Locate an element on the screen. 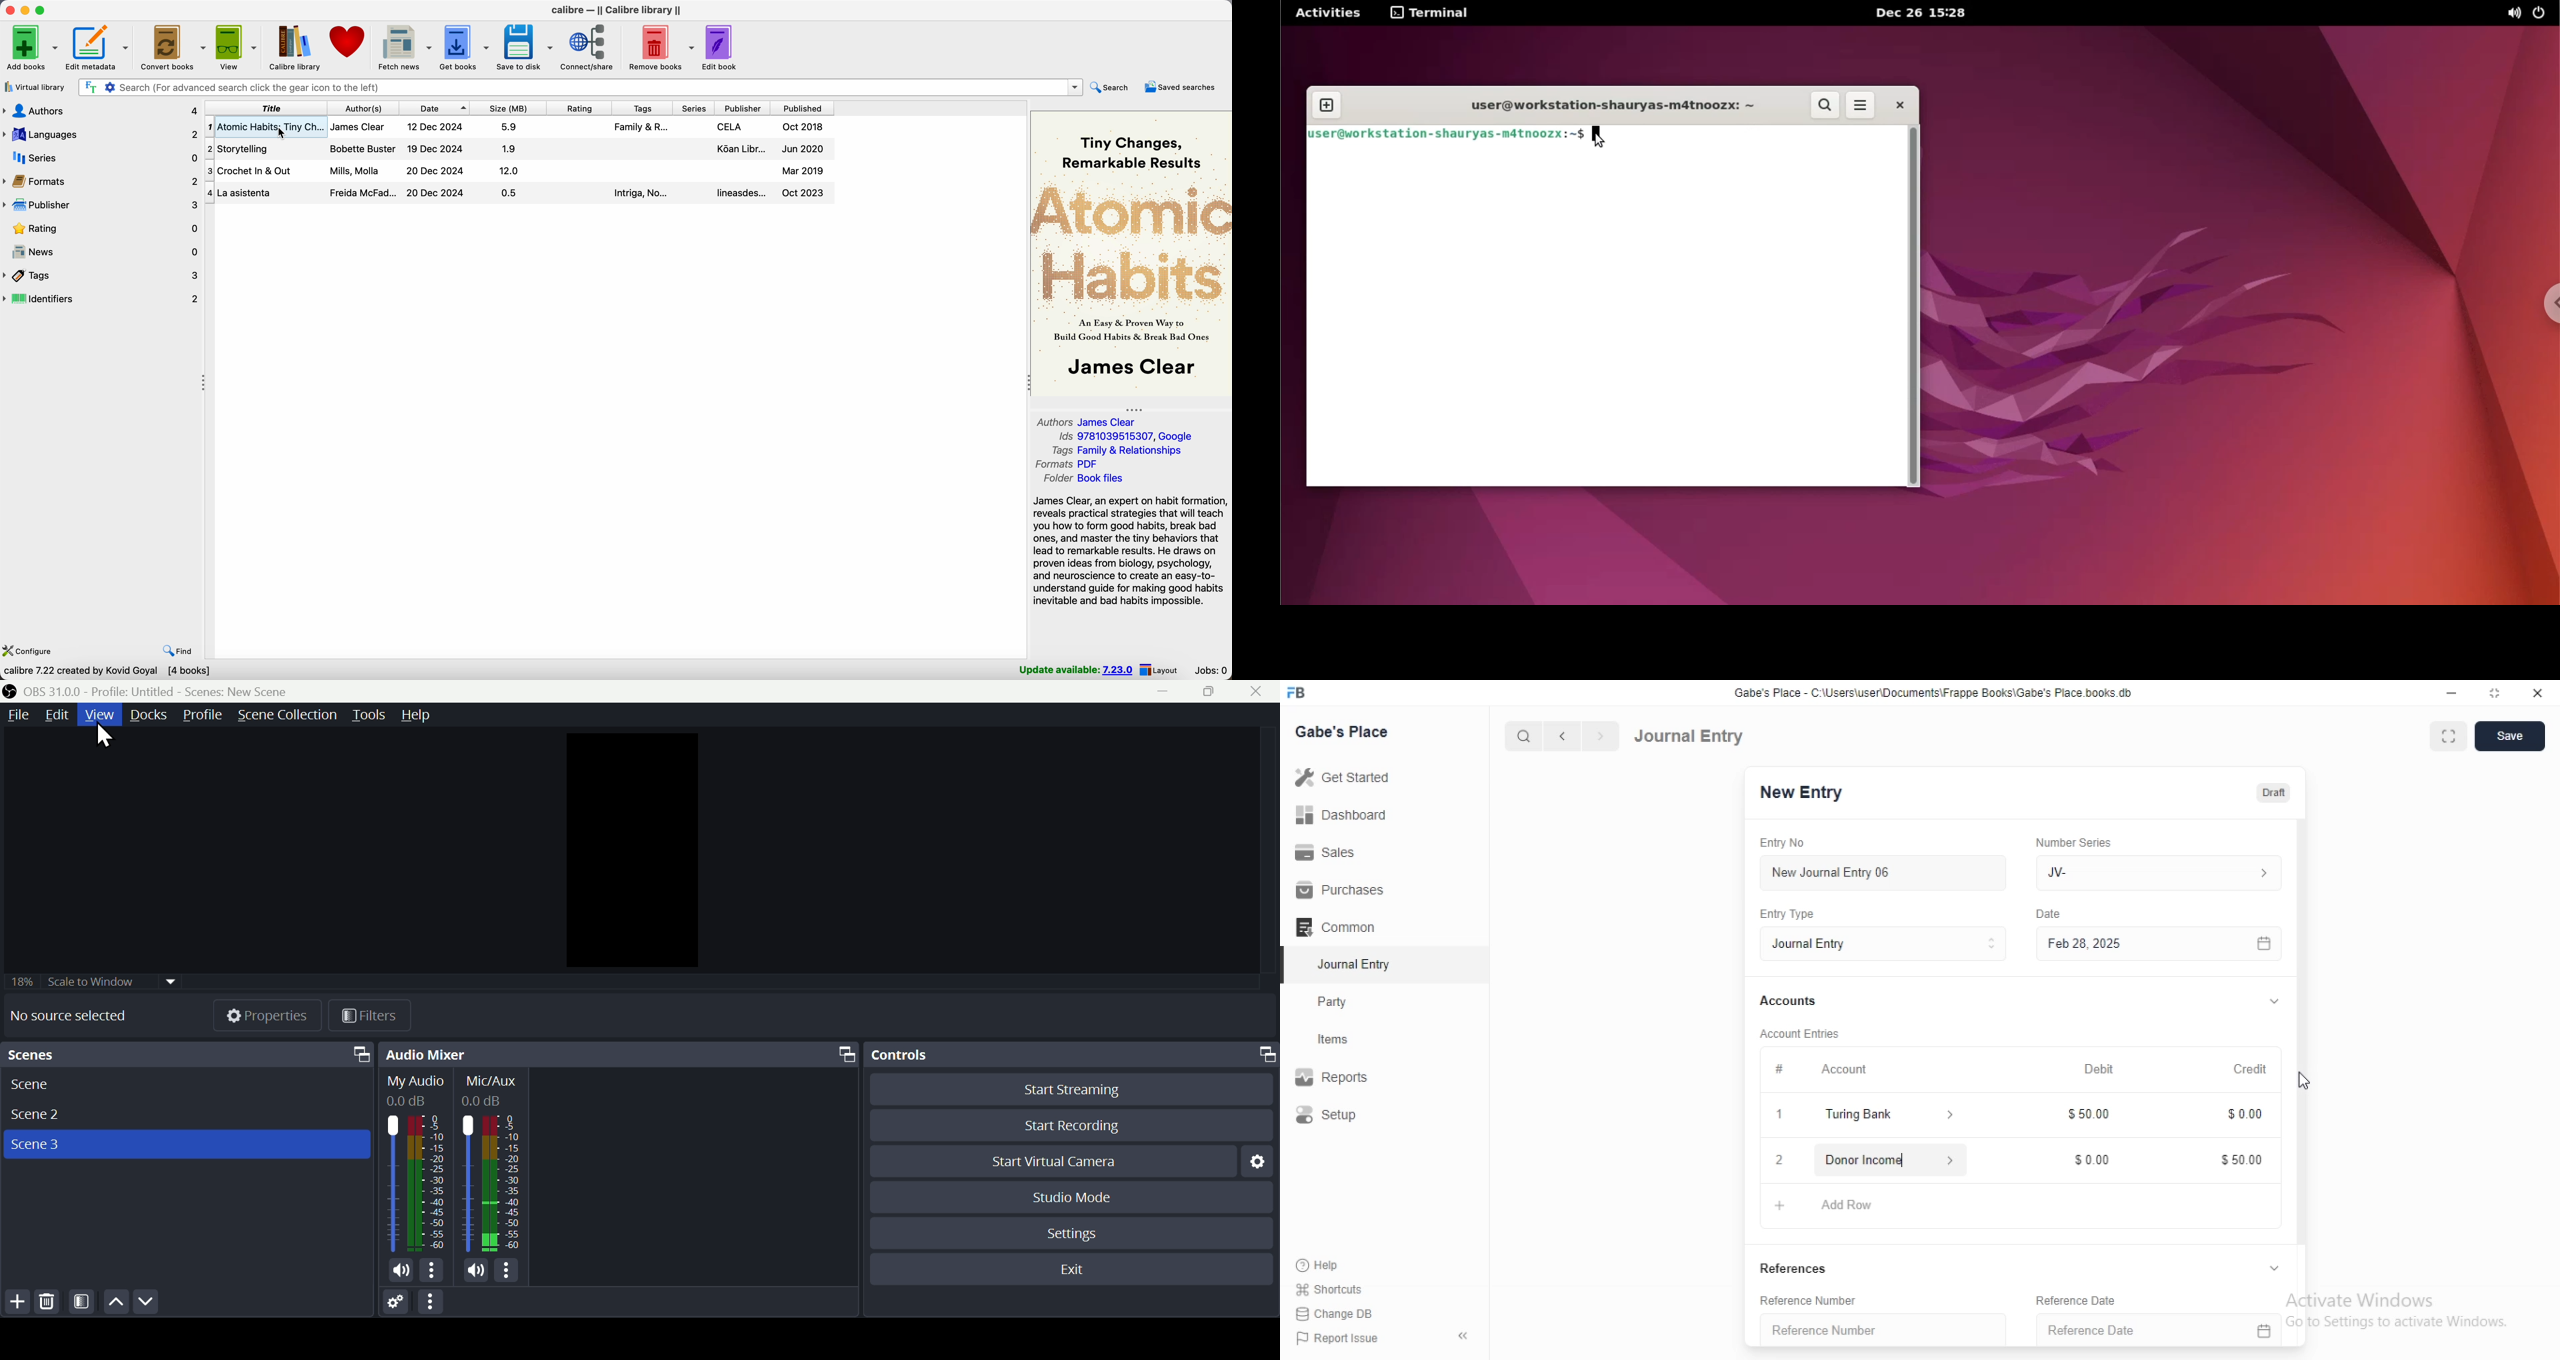 This screenshot has height=1372, width=2576. Settings is located at coordinates (1260, 1163).